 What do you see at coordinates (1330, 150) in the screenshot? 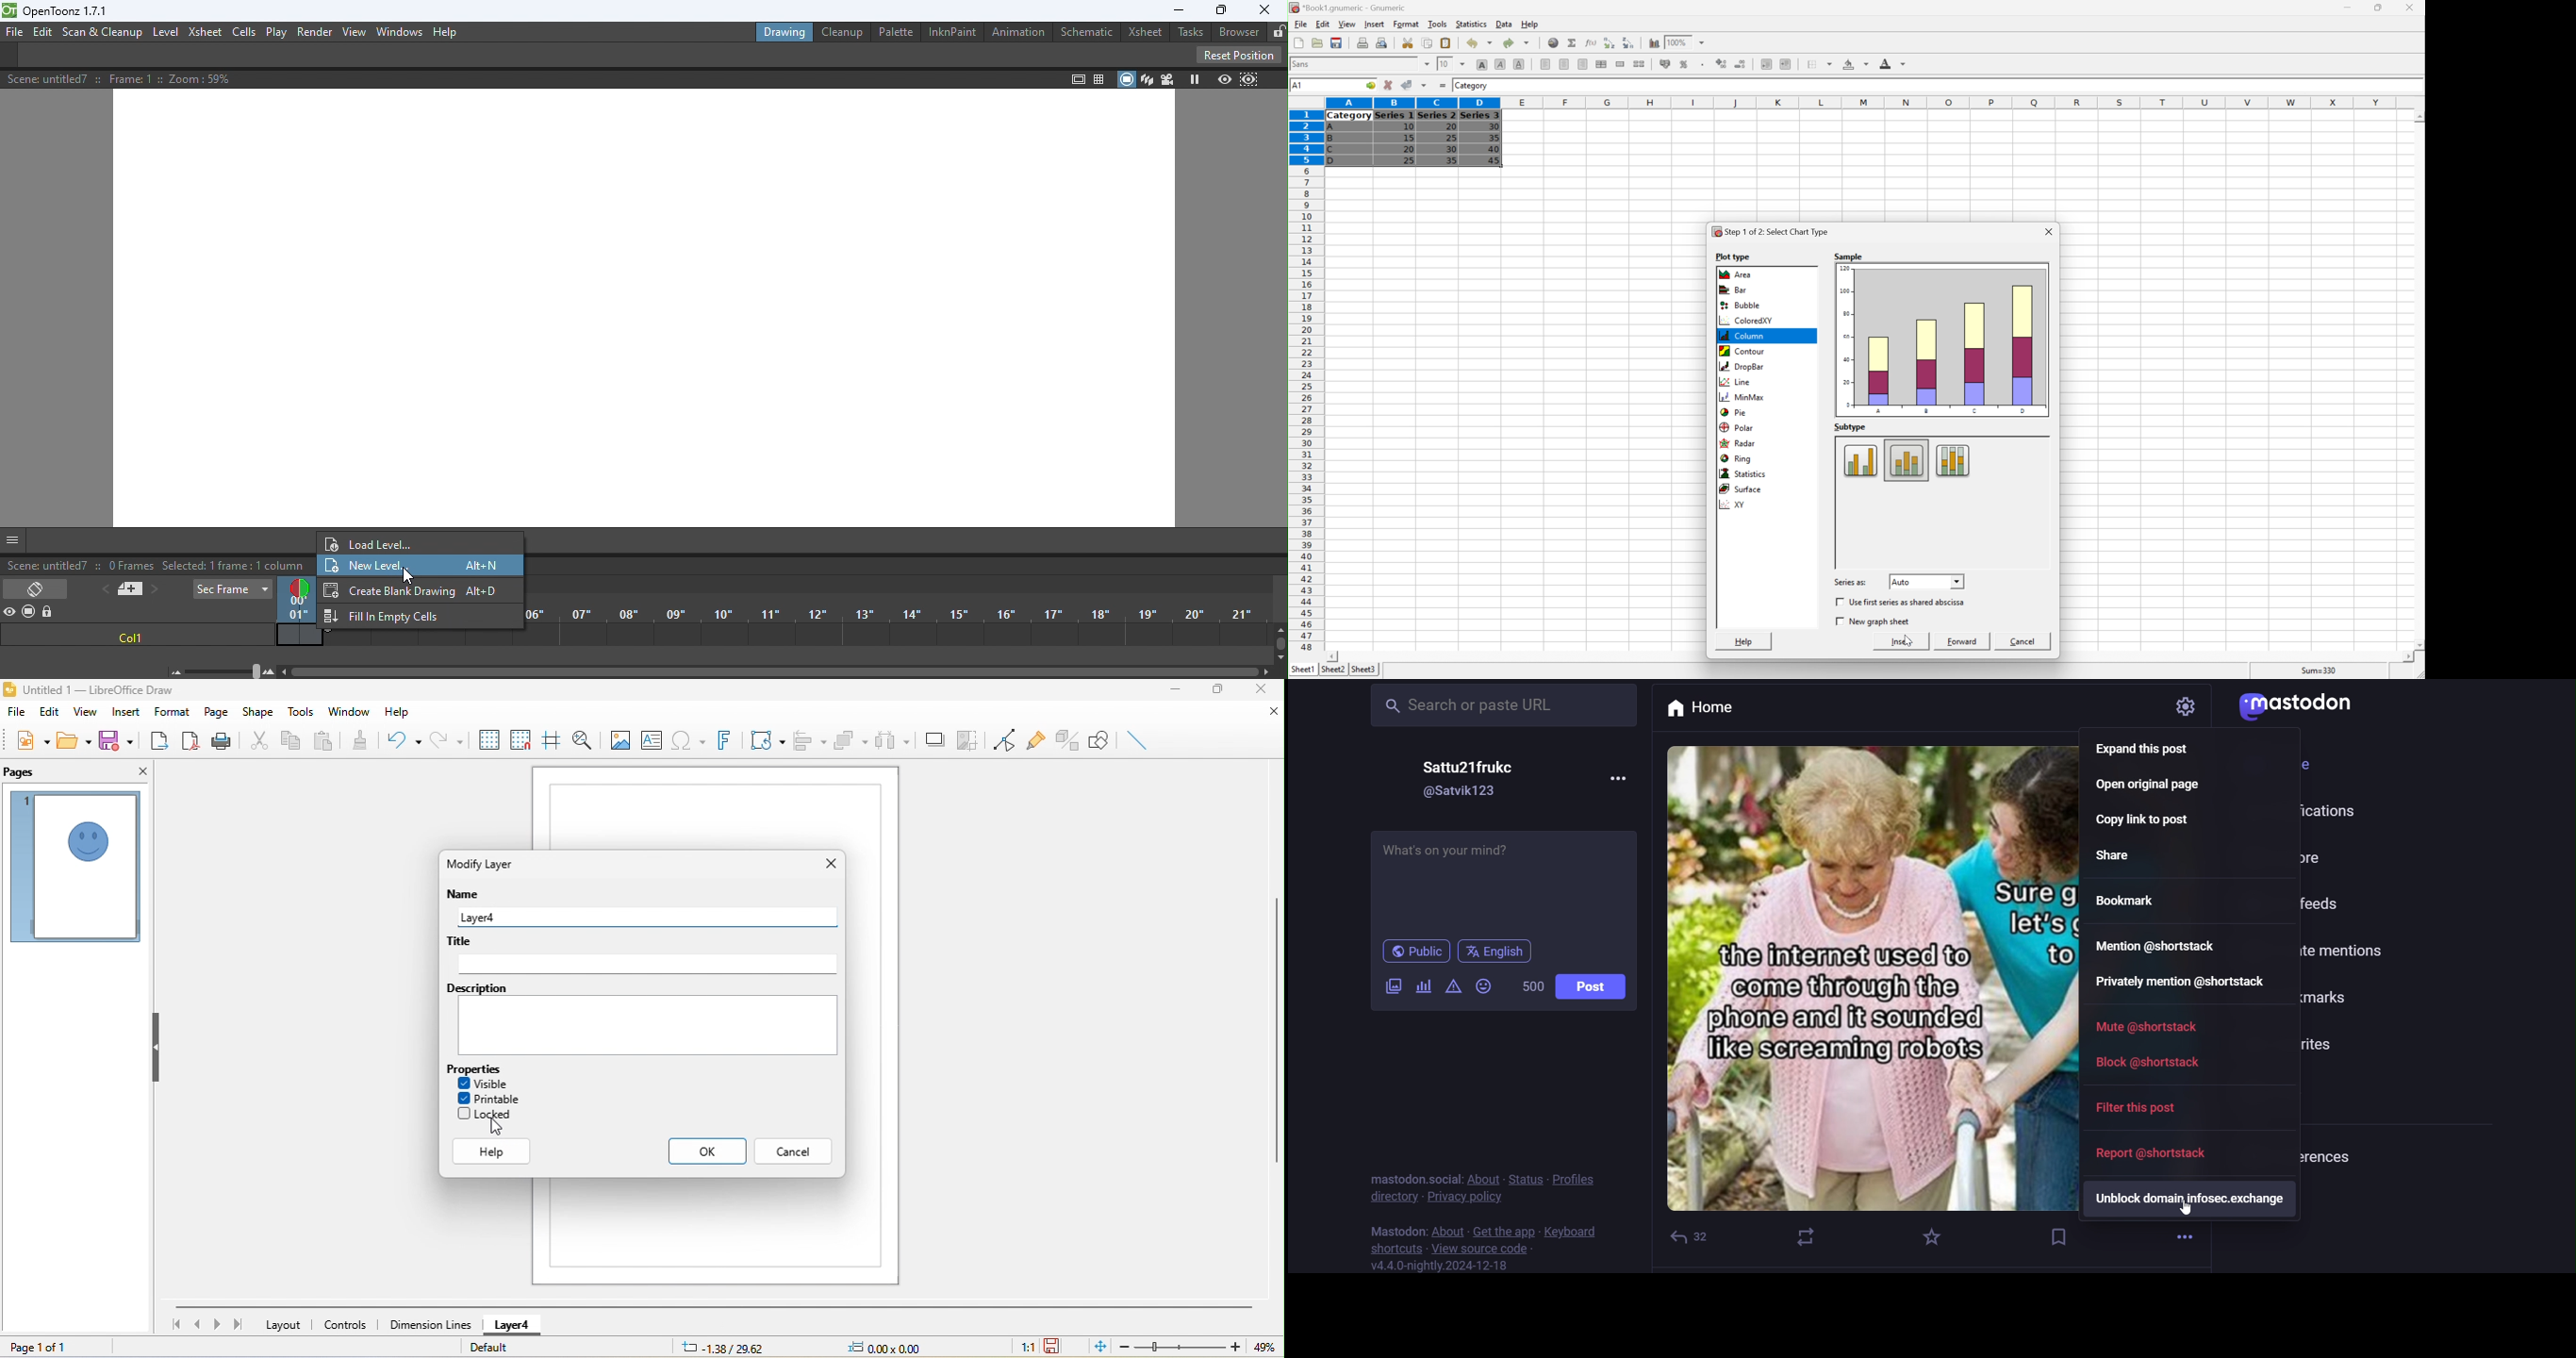
I see `C` at bounding box center [1330, 150].